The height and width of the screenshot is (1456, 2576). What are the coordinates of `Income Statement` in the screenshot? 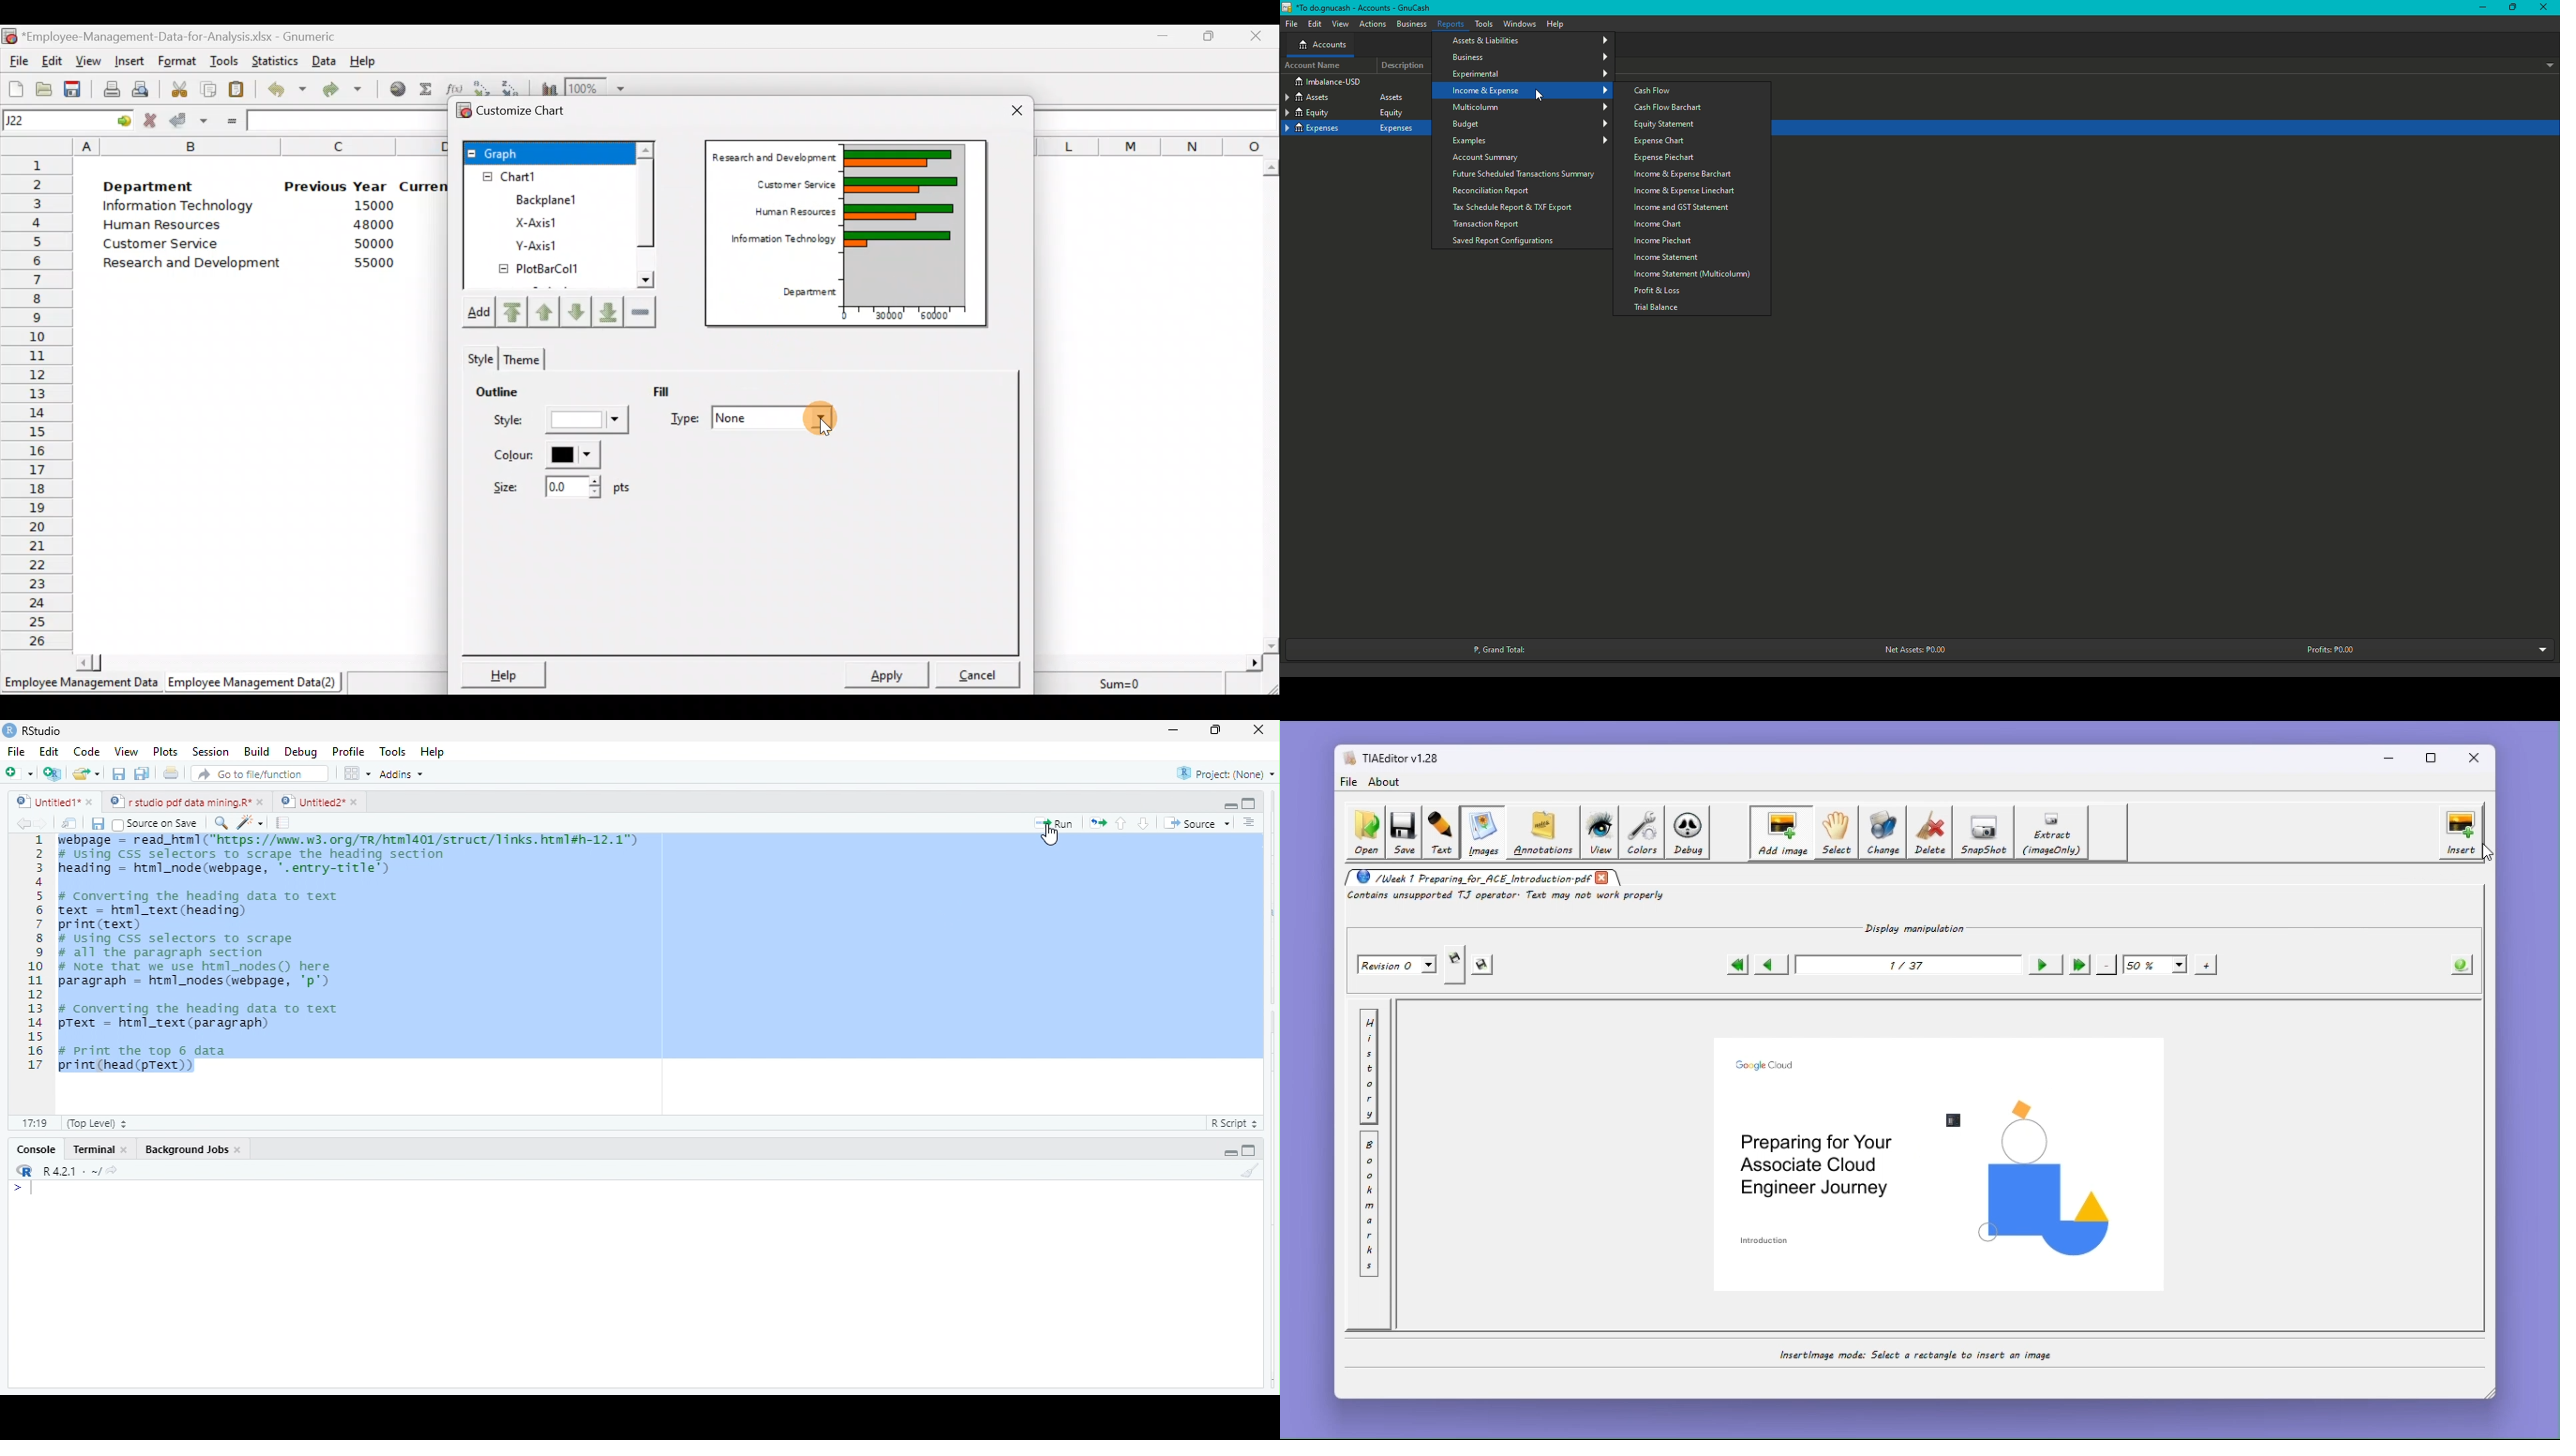 It's located at (1666, 259).